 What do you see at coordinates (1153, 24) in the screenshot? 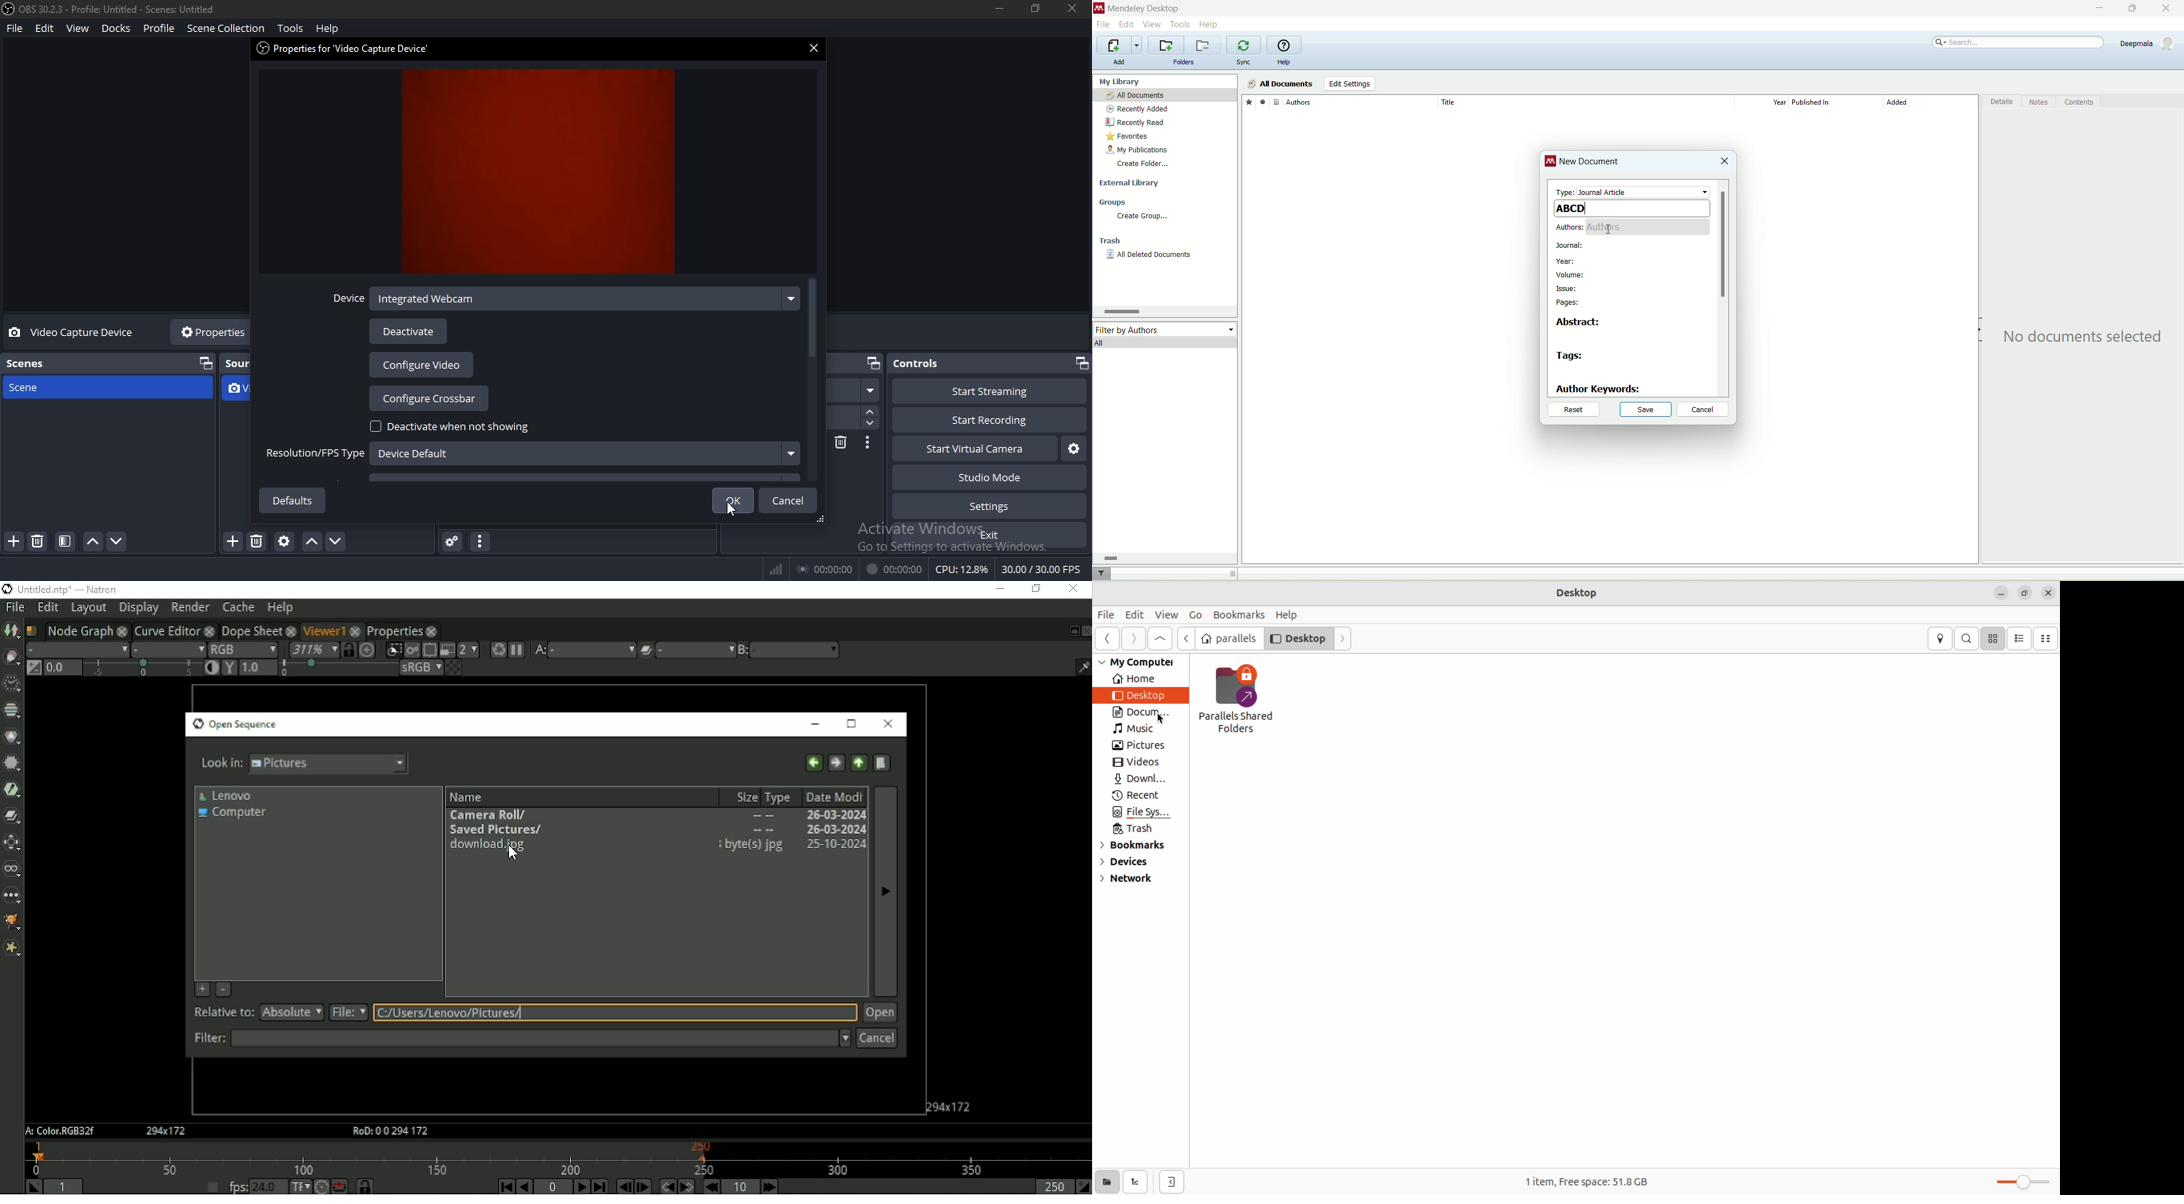
I see `view` at bounding box center [1153, 24].